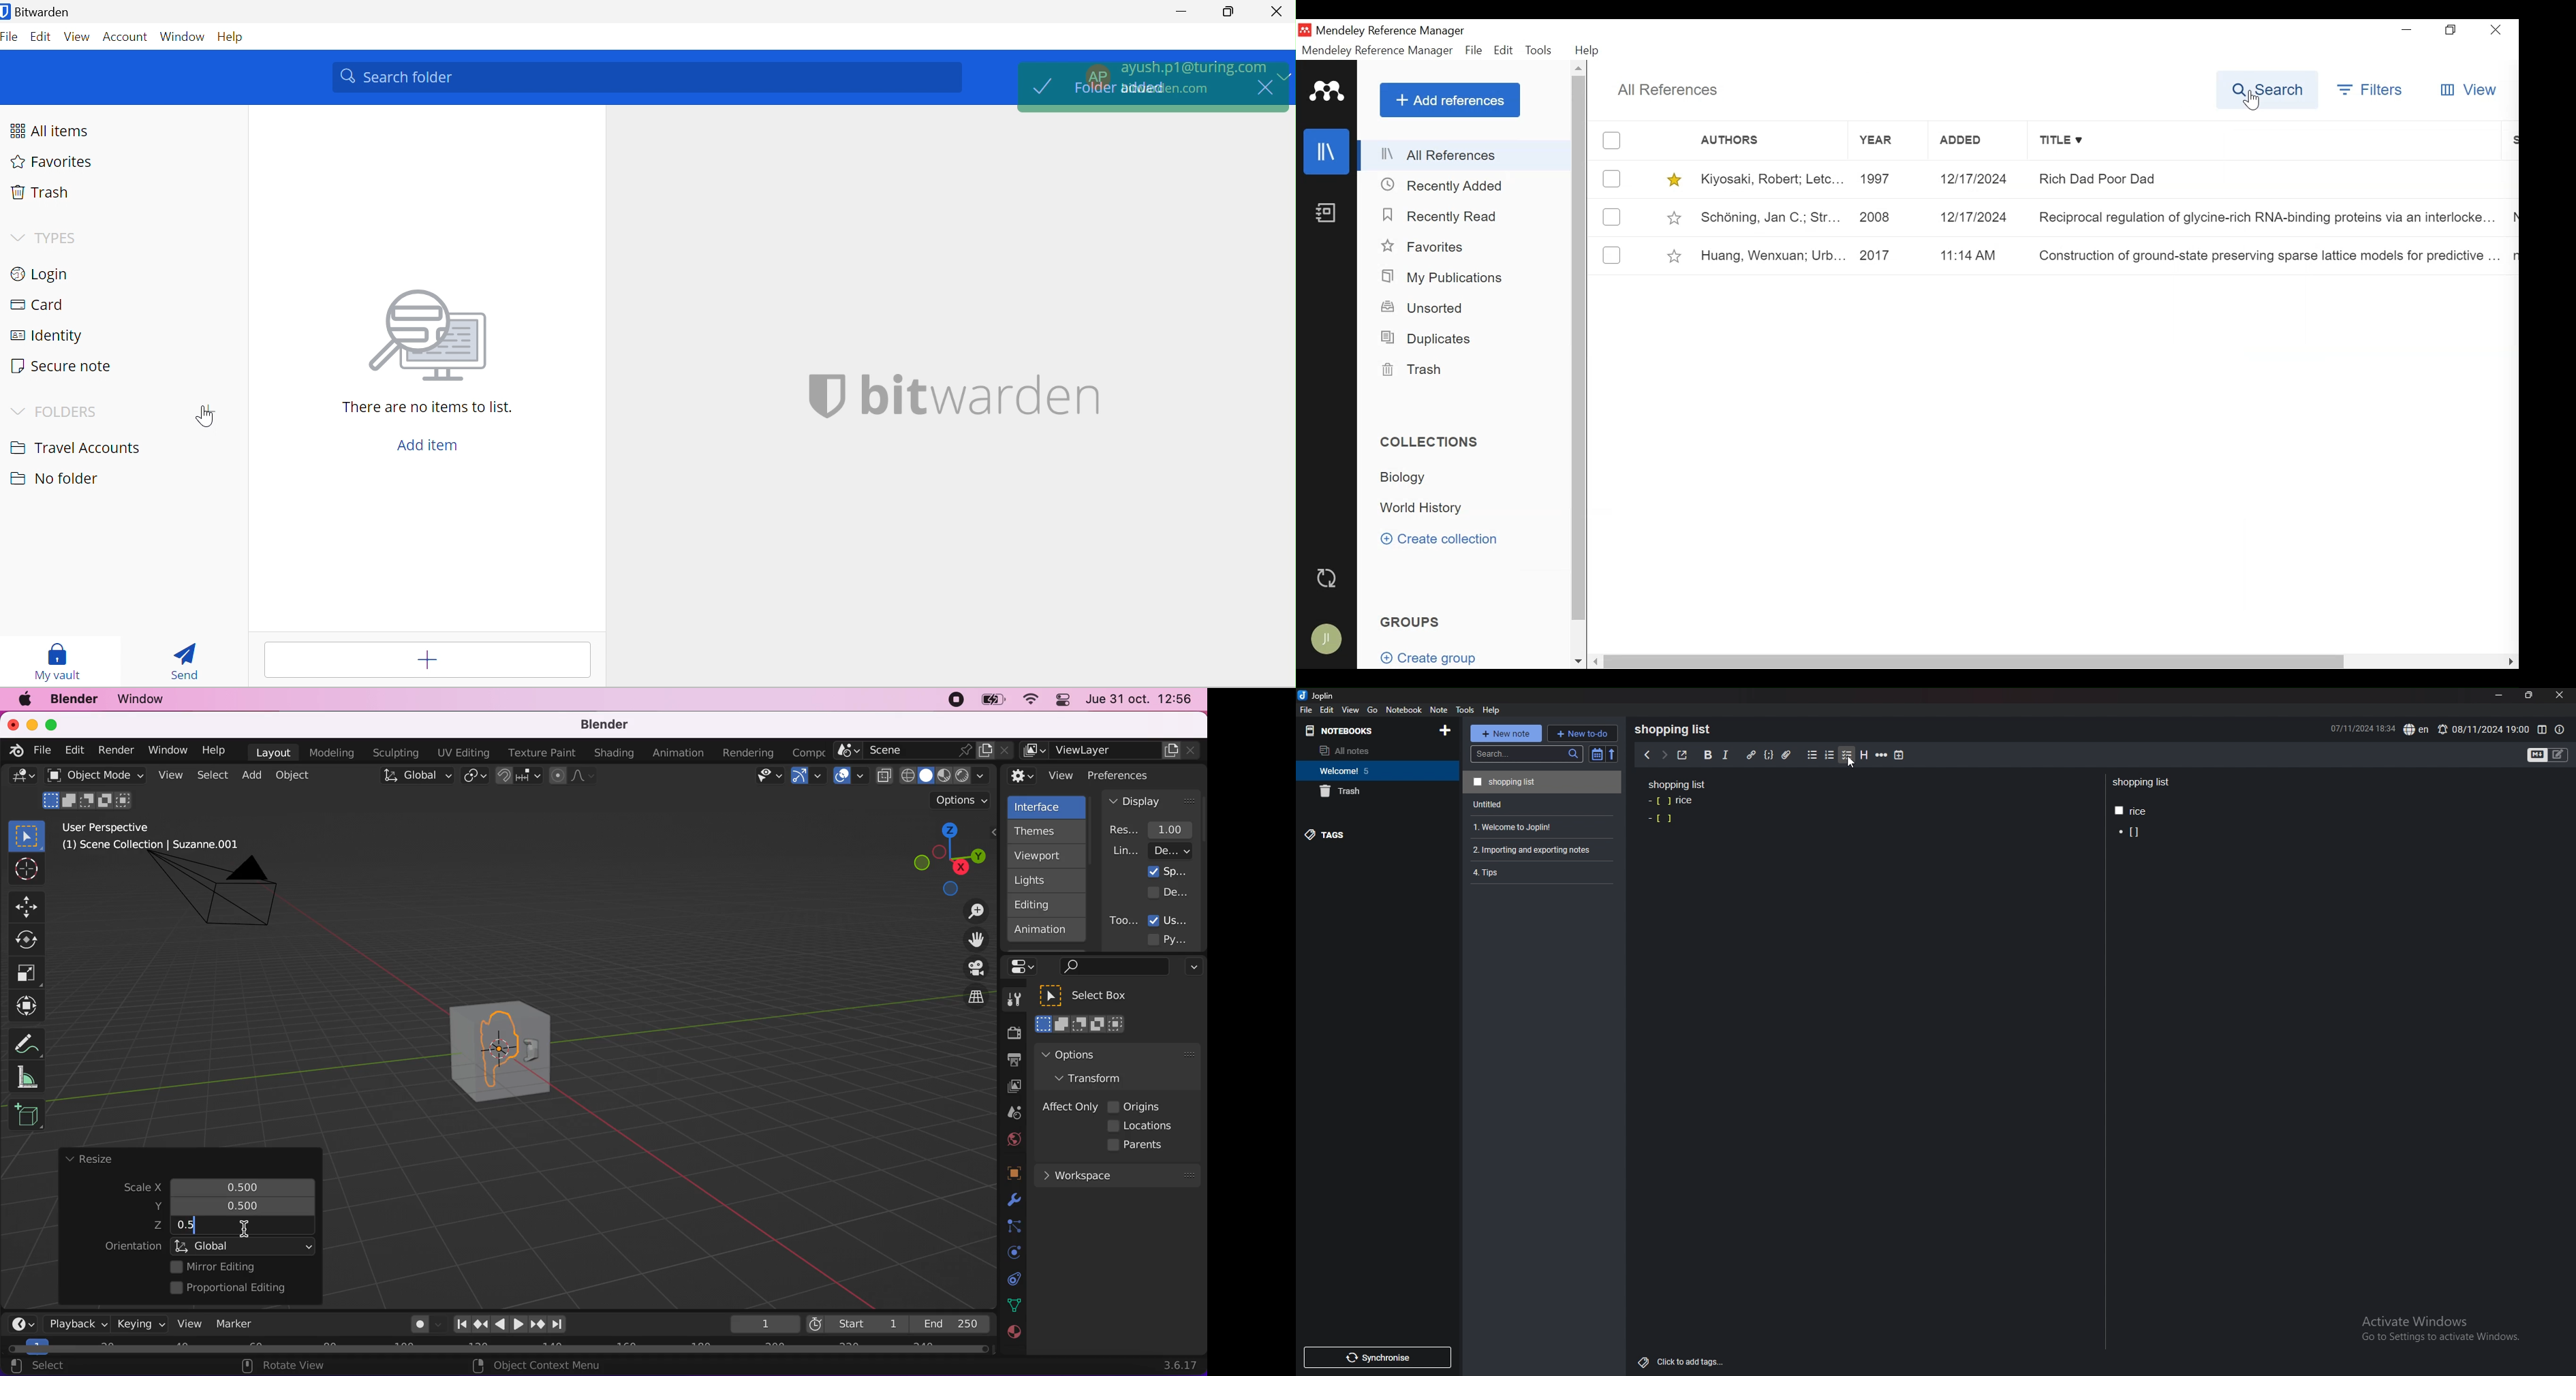  What do you see at coordinates (2361, 728) in the screenshot?
I see `07/11/2024 1833` at bounding box center [2361, 728].